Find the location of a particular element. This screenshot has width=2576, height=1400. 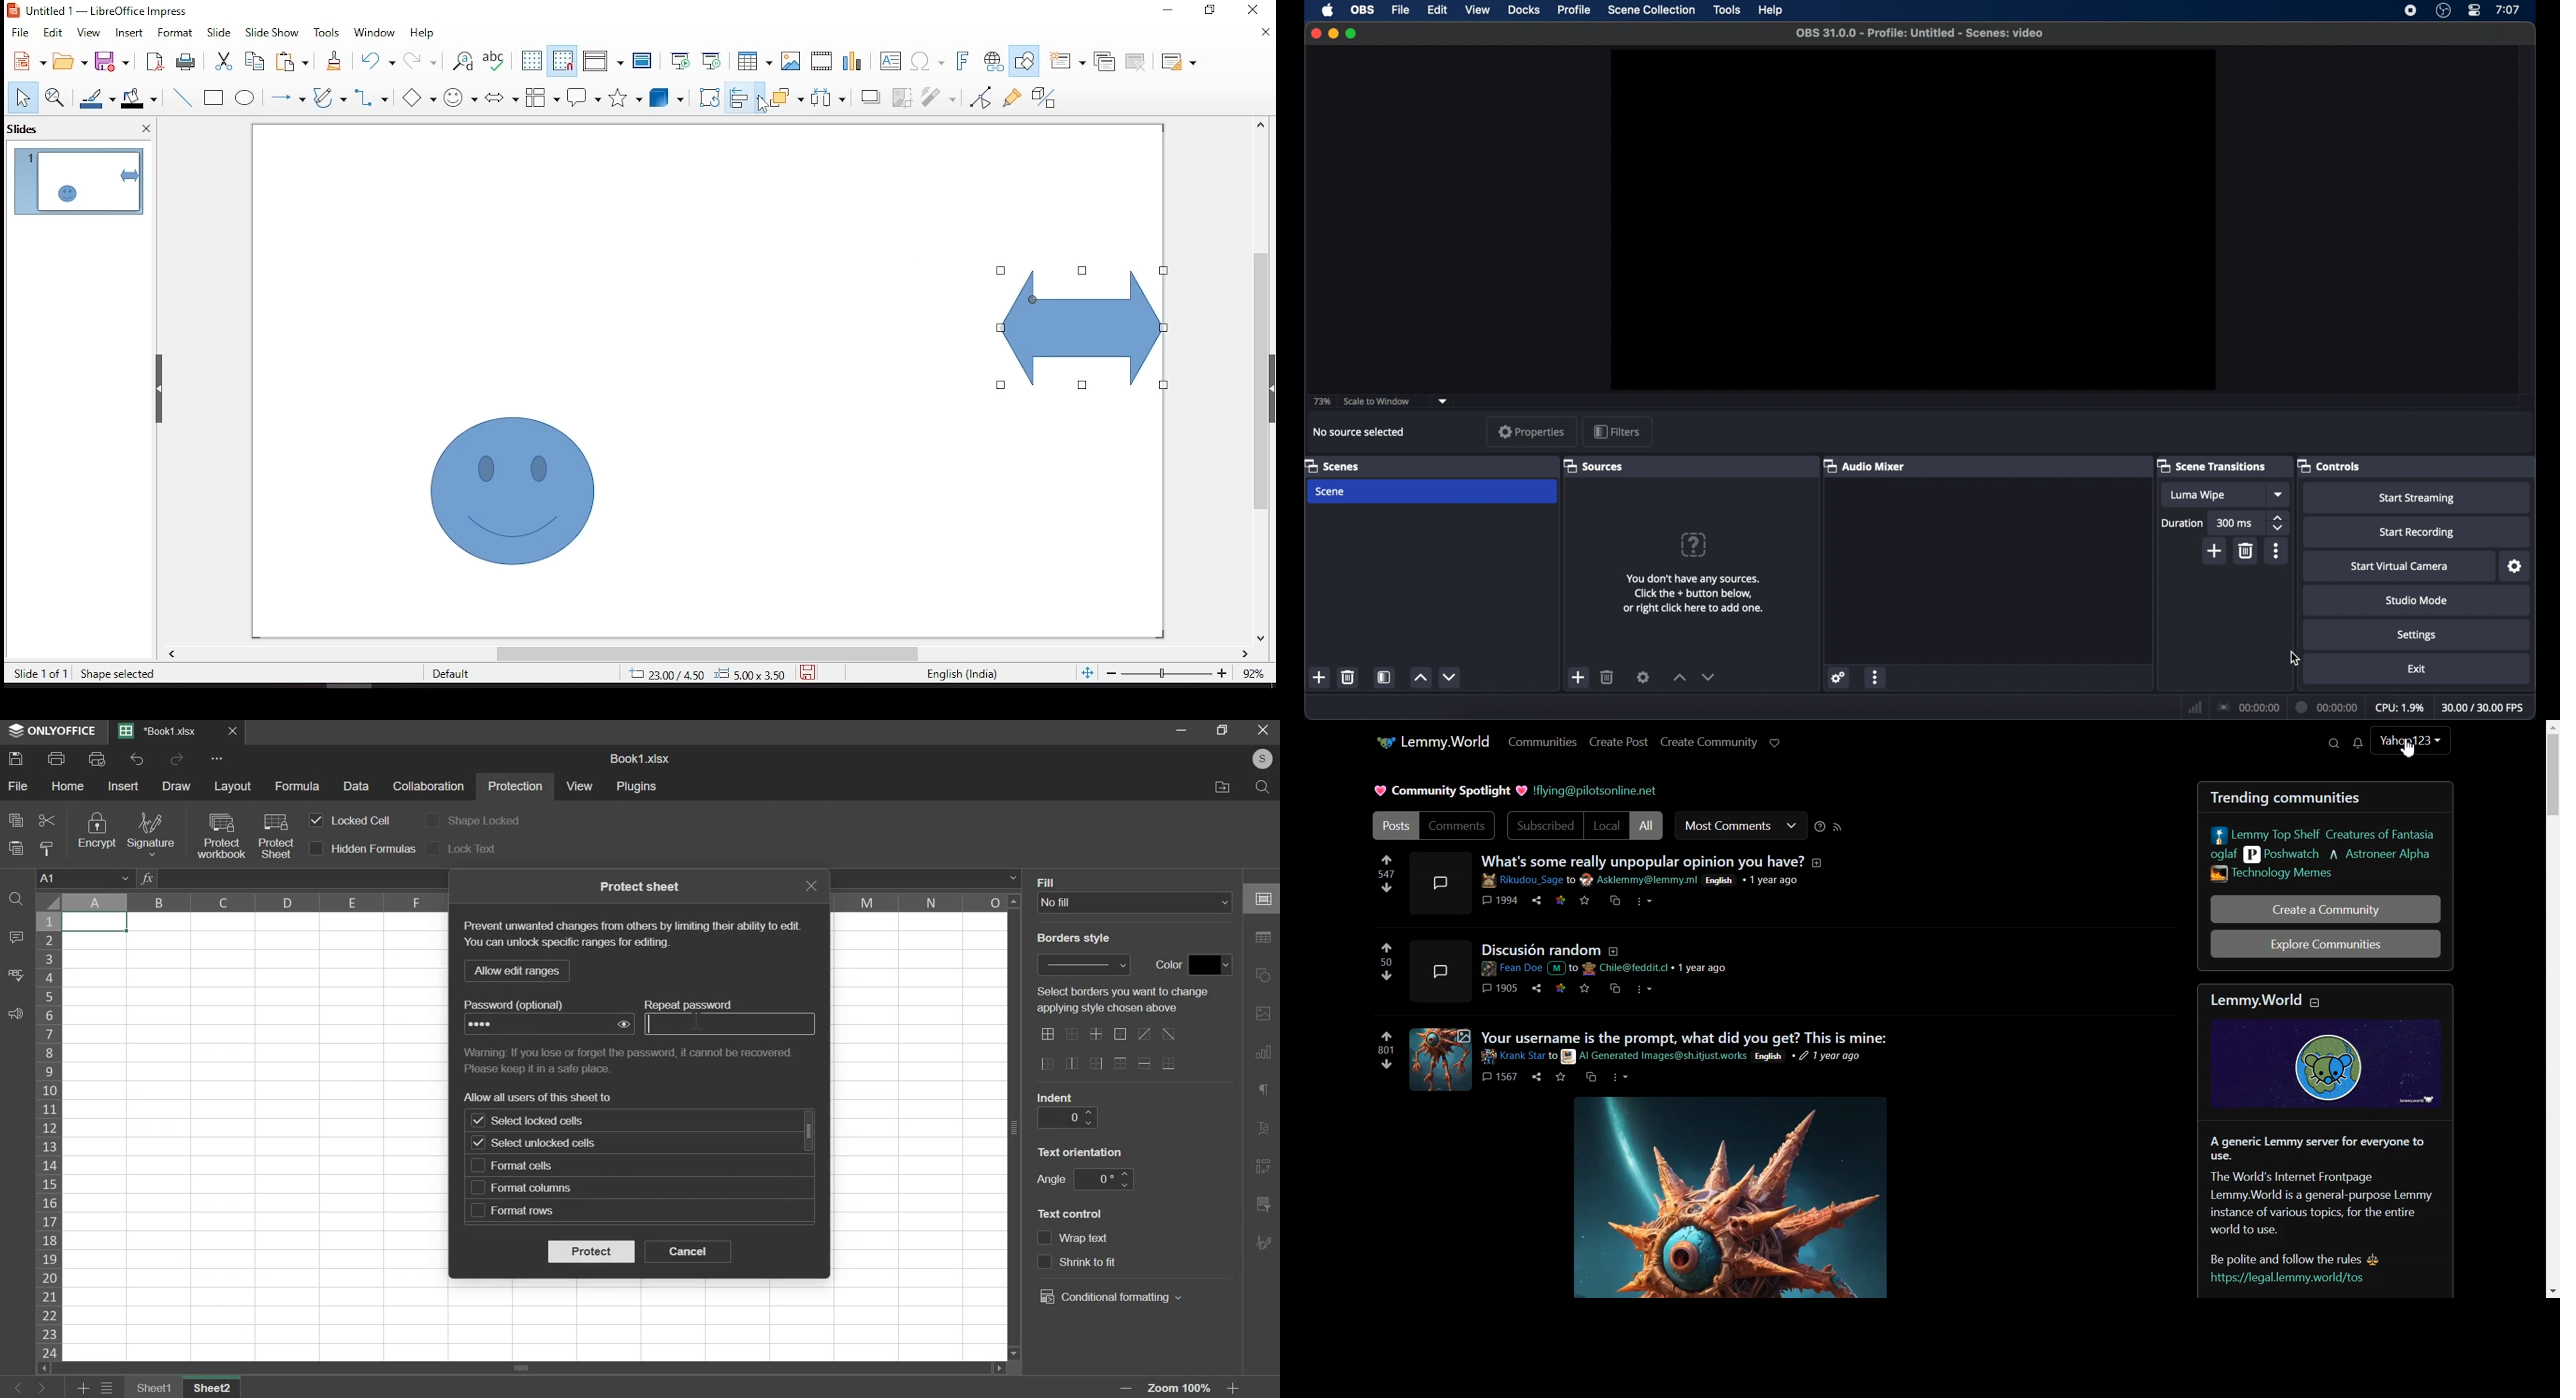

duration is located at coordinates (2181, 523).